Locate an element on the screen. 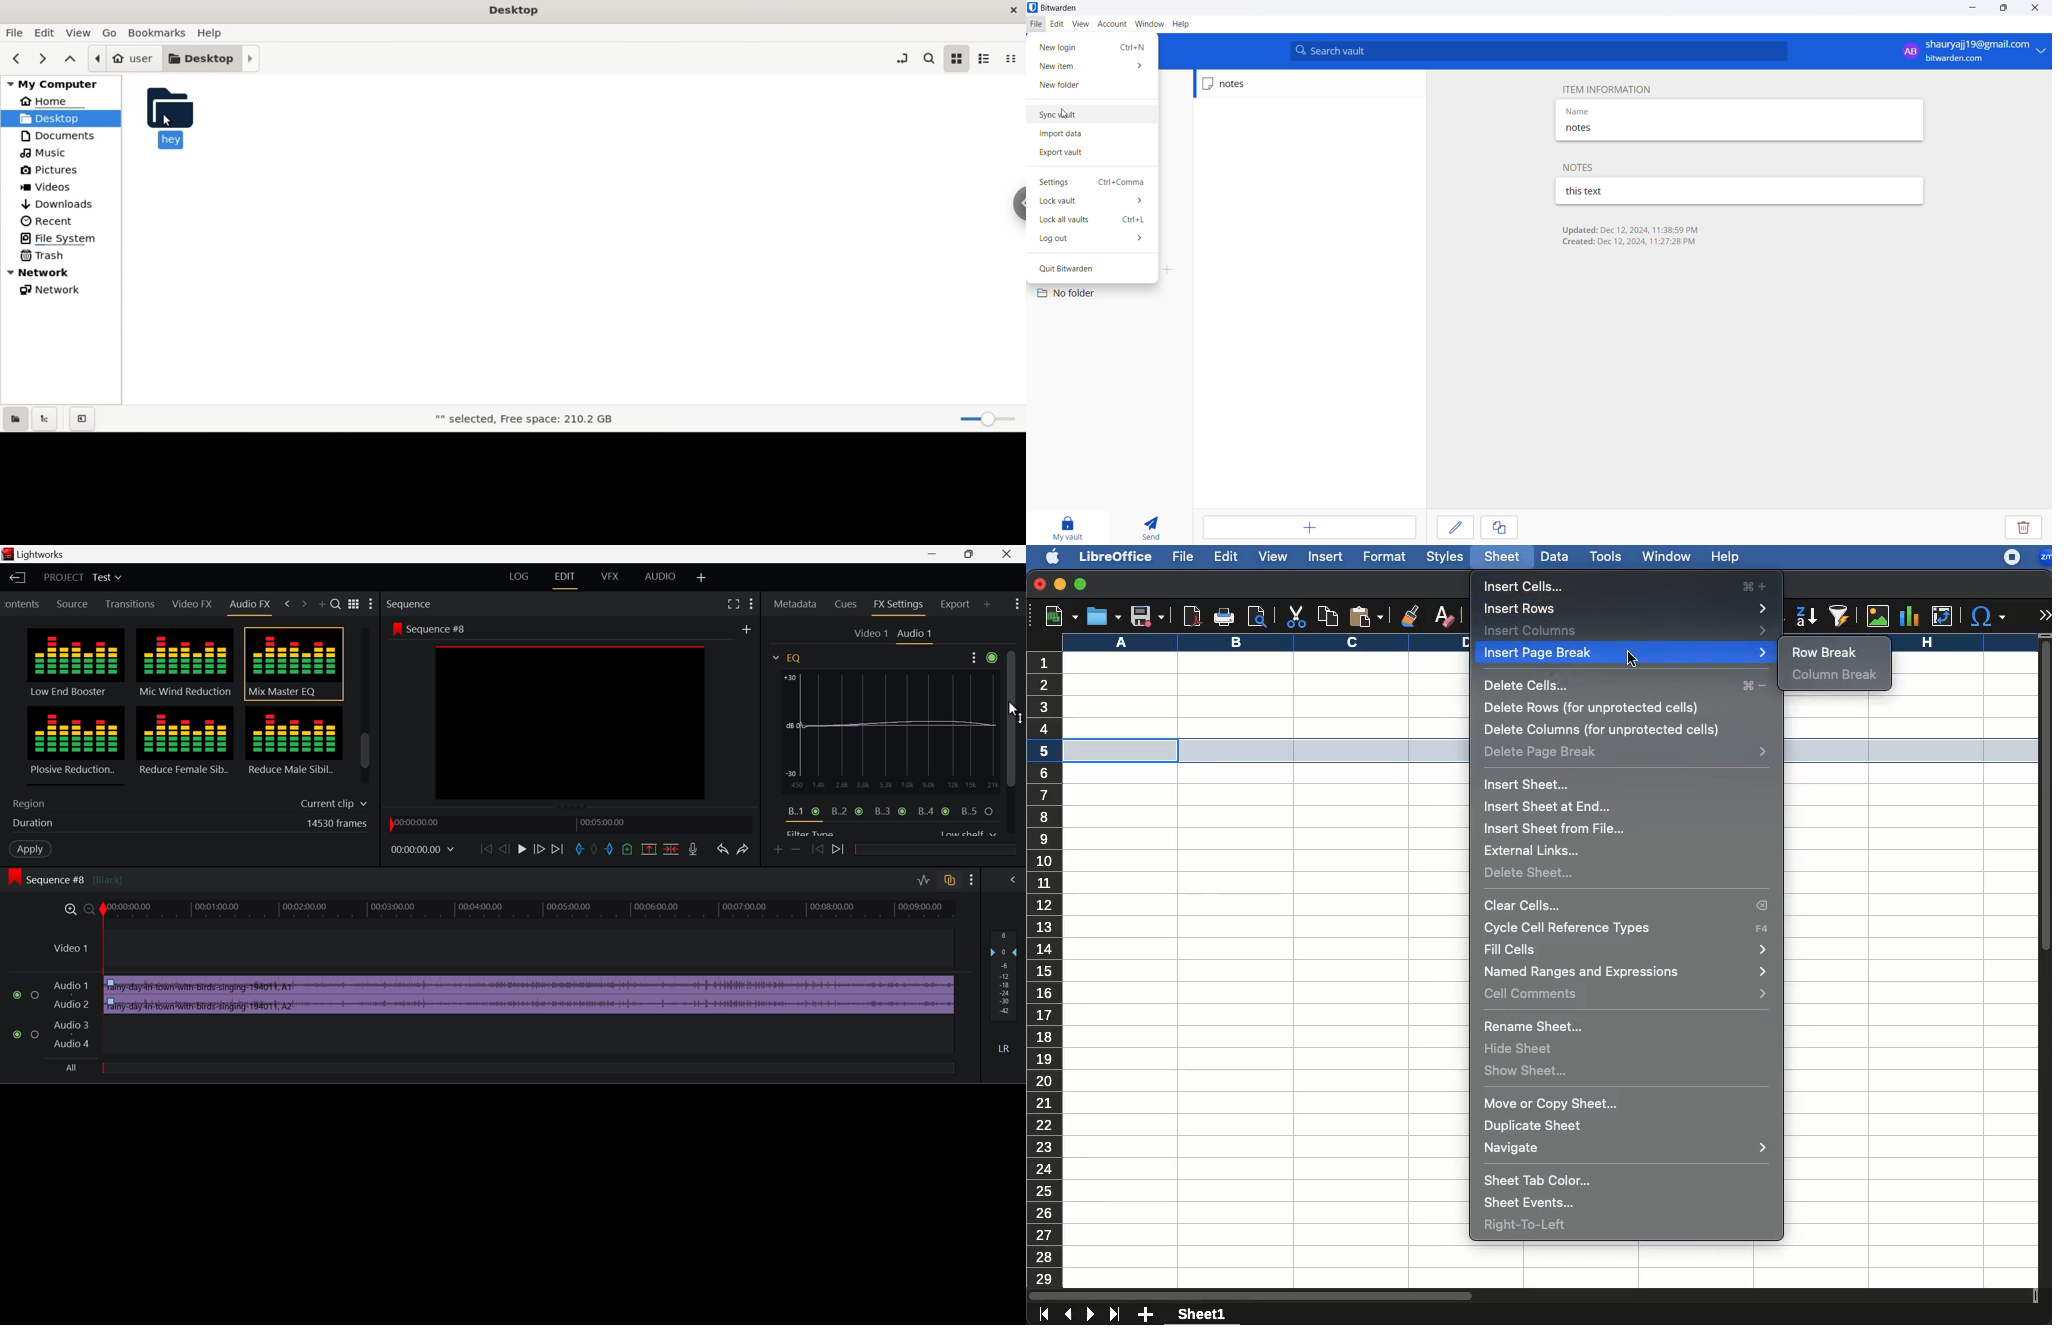  created: Dec 12, 2024 11:27:29 PM is located at coordinates (1629, 243).